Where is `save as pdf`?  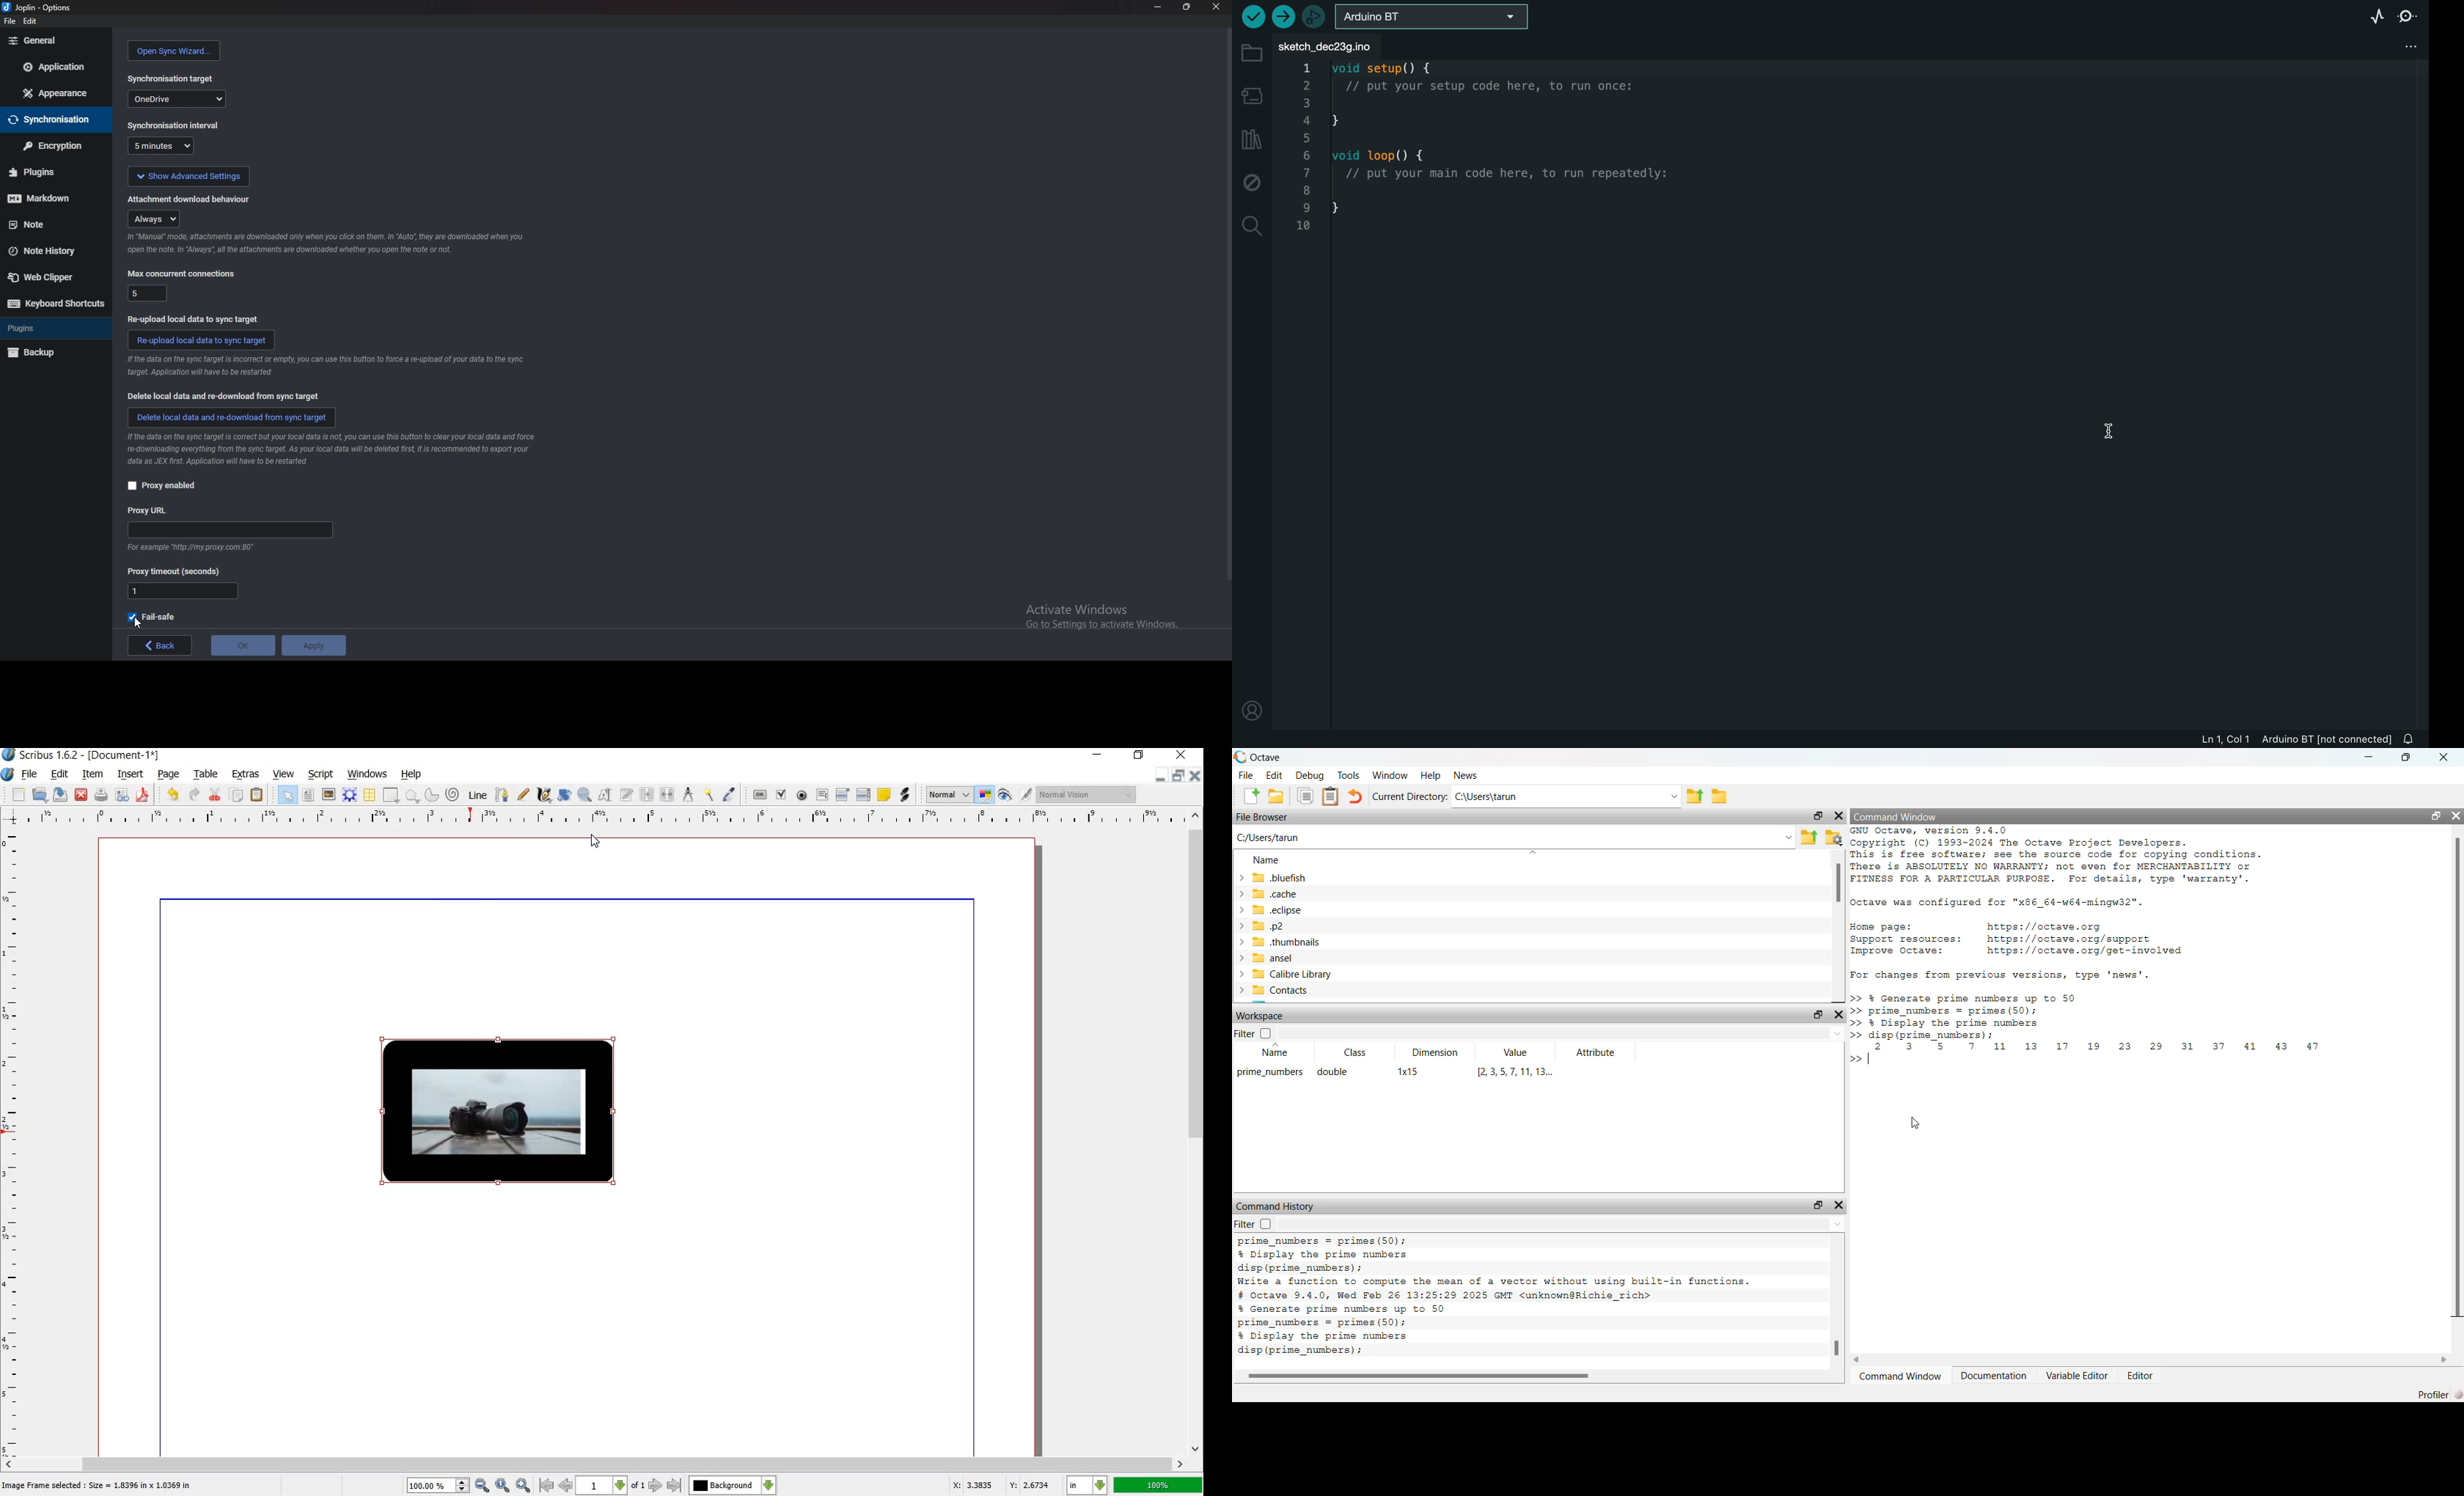 save as pdf is located at coordinates (143, 796).